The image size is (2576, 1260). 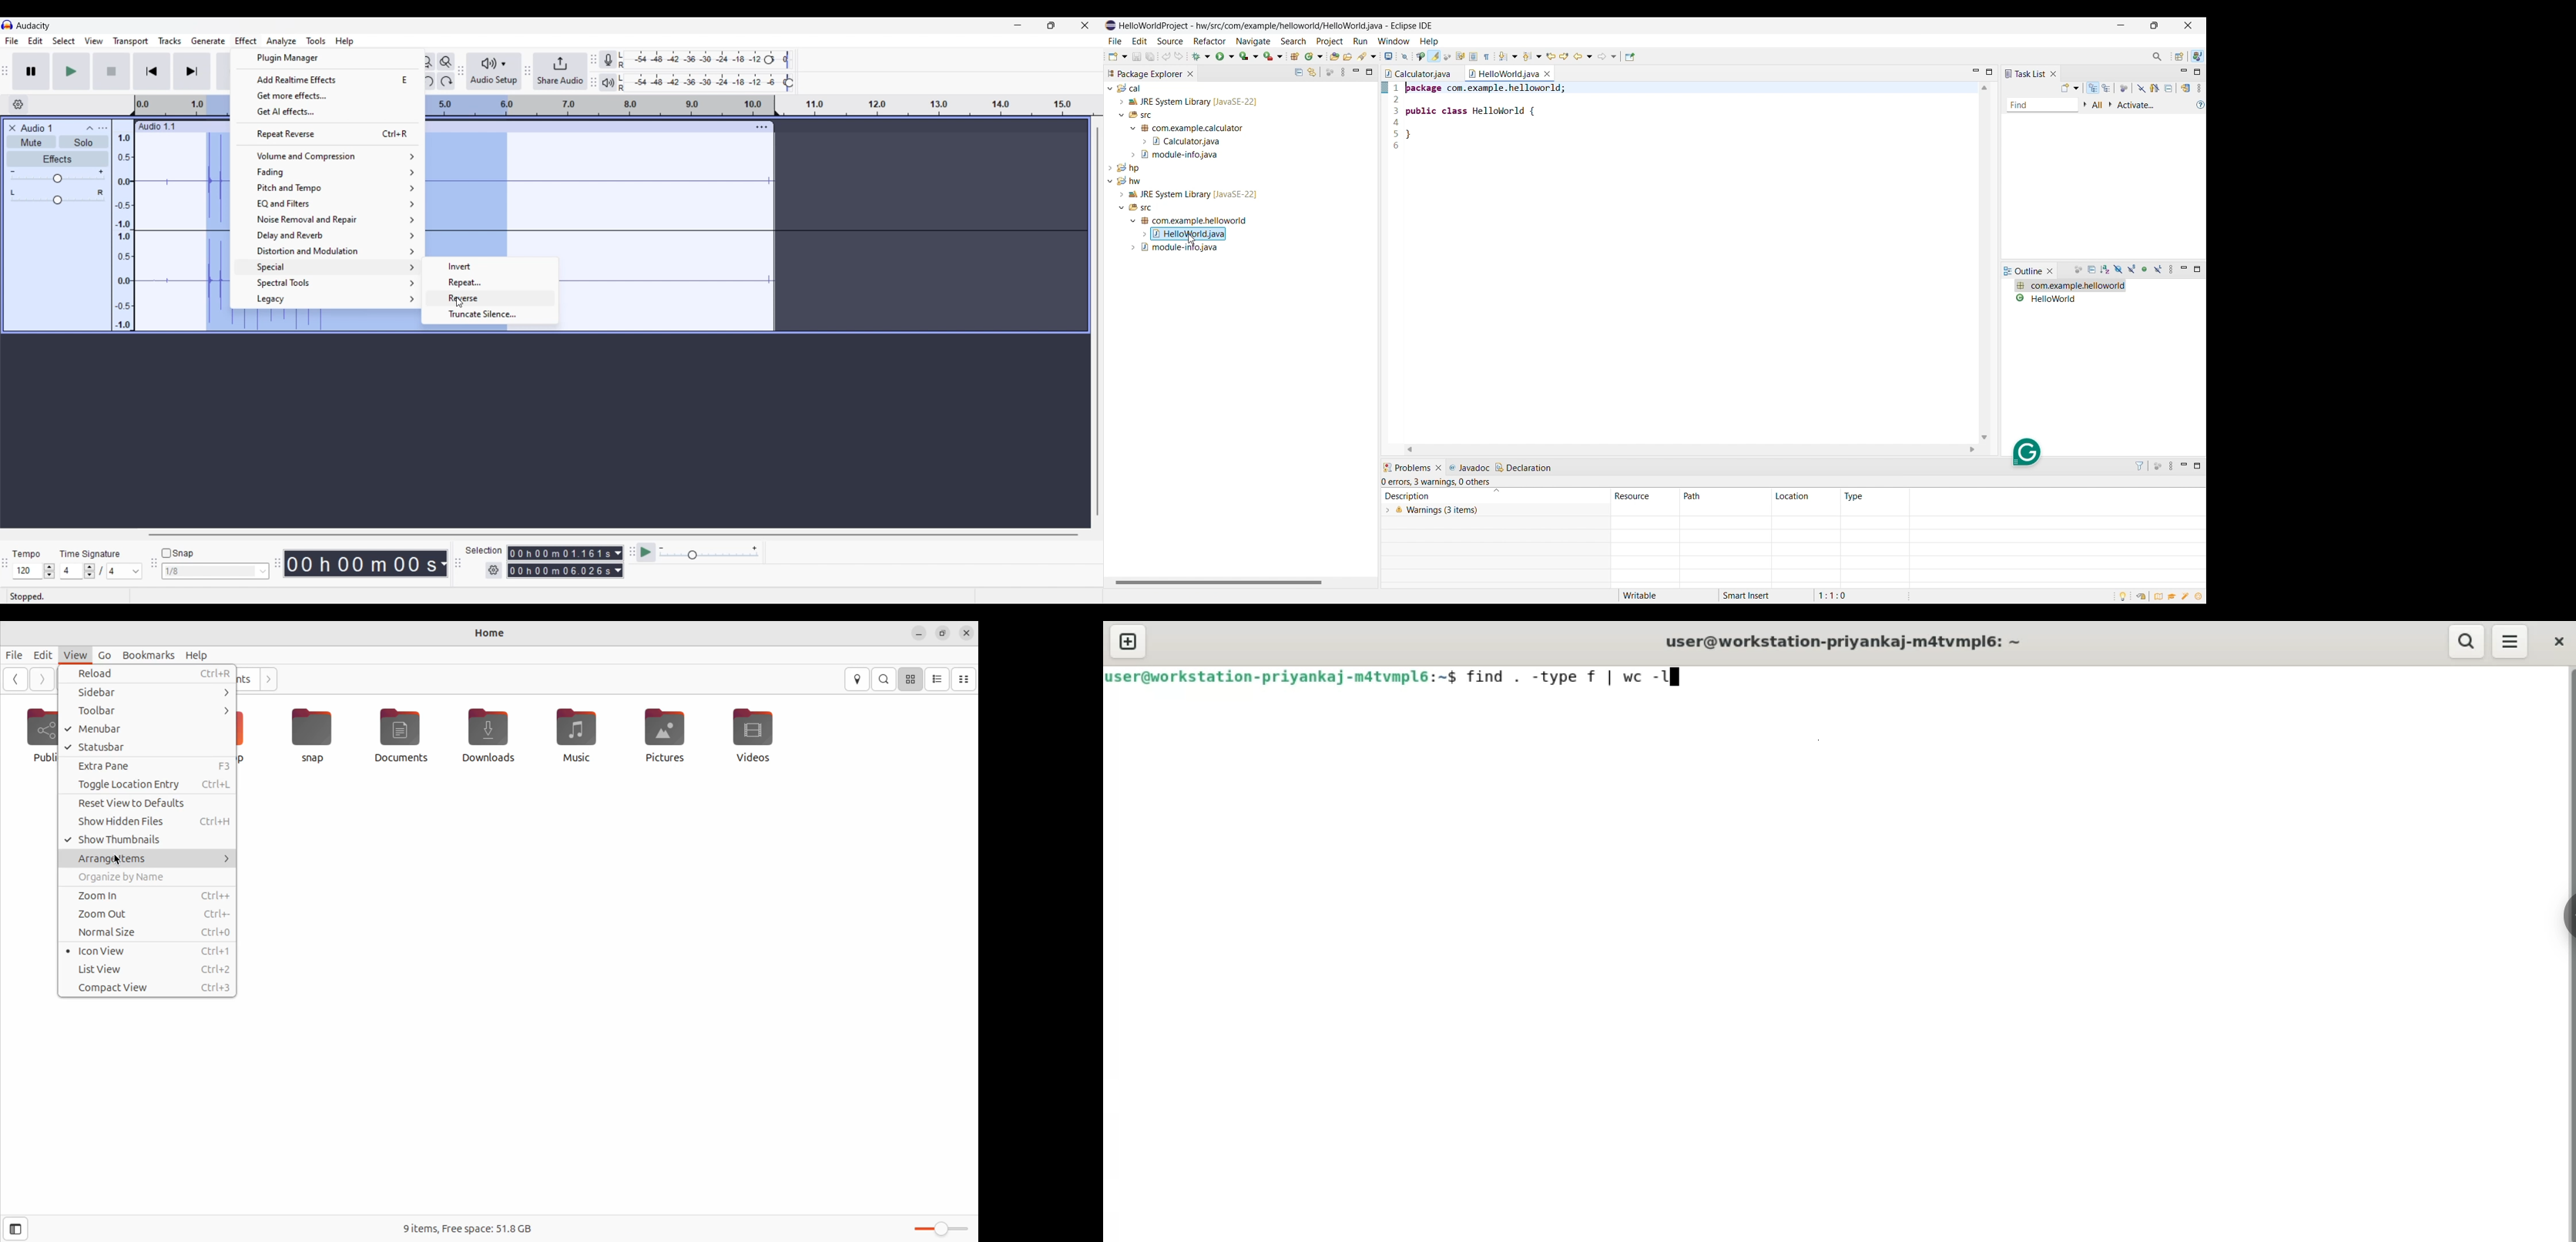 I want to click on snap file, so click(x=312, y=736).